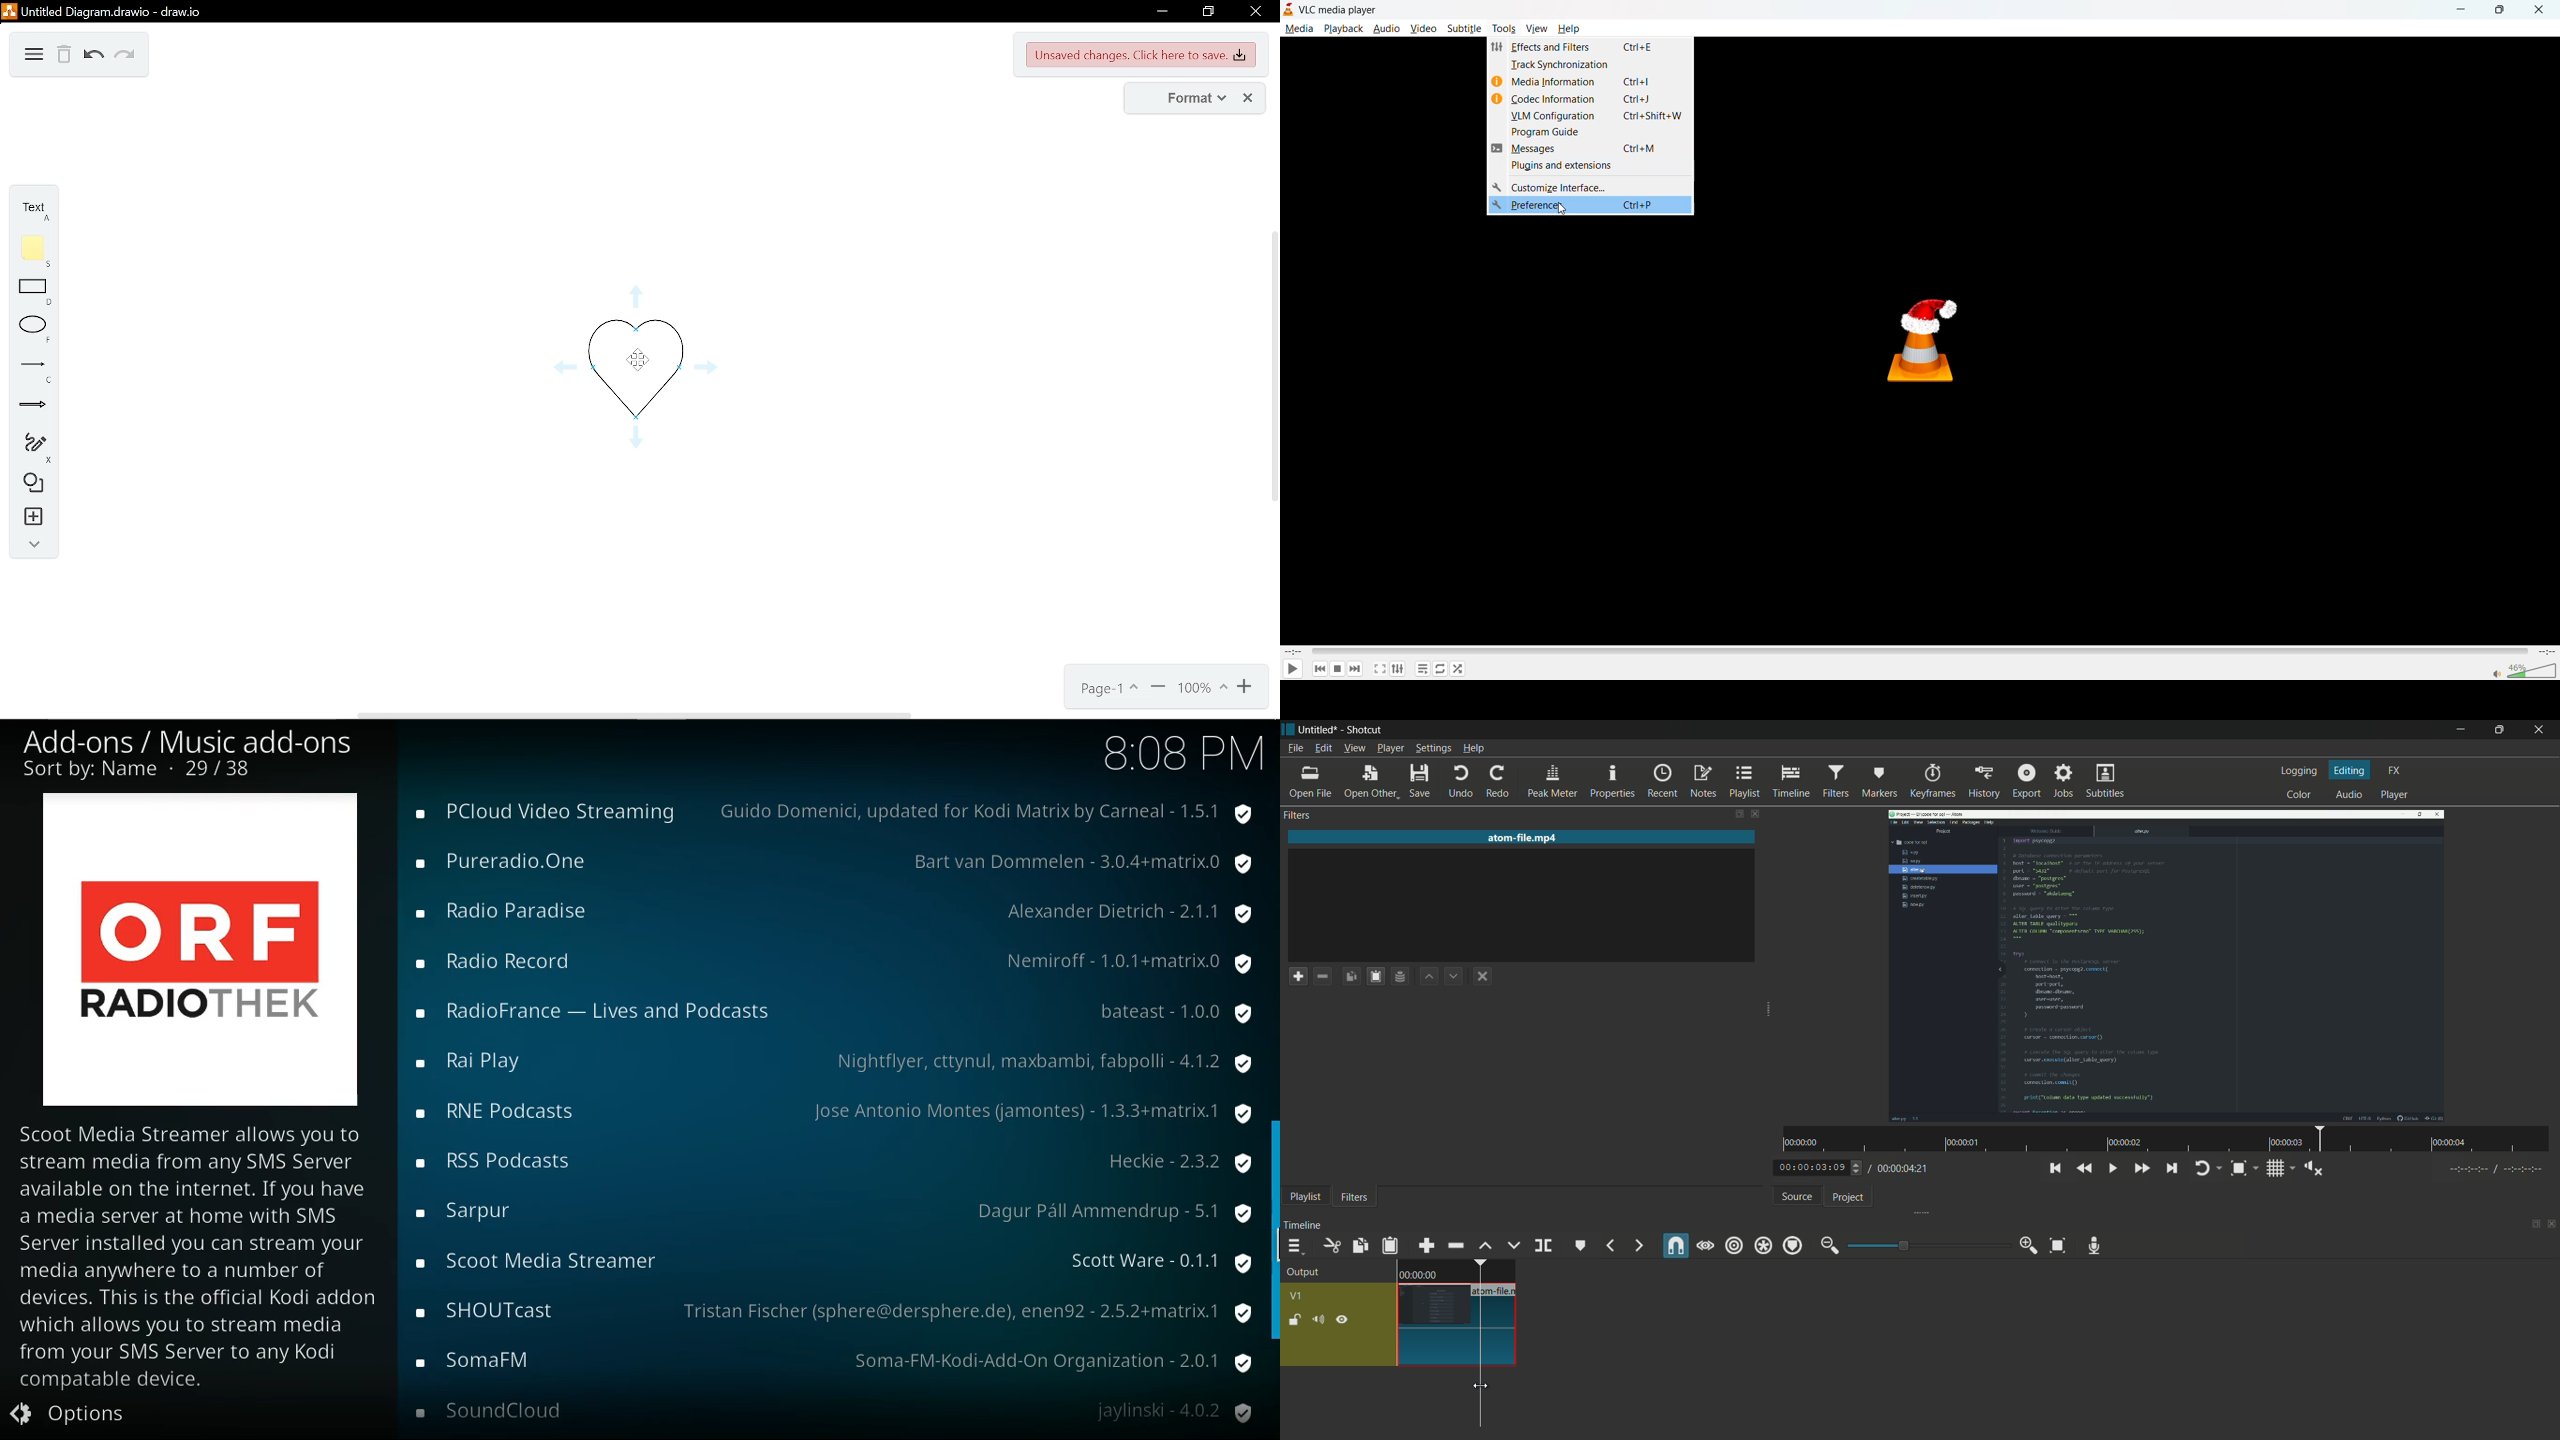  What do you see at coordinates (484, 1312) in the screenshot?
I see `add-on` at bounding box center [484, 1312].